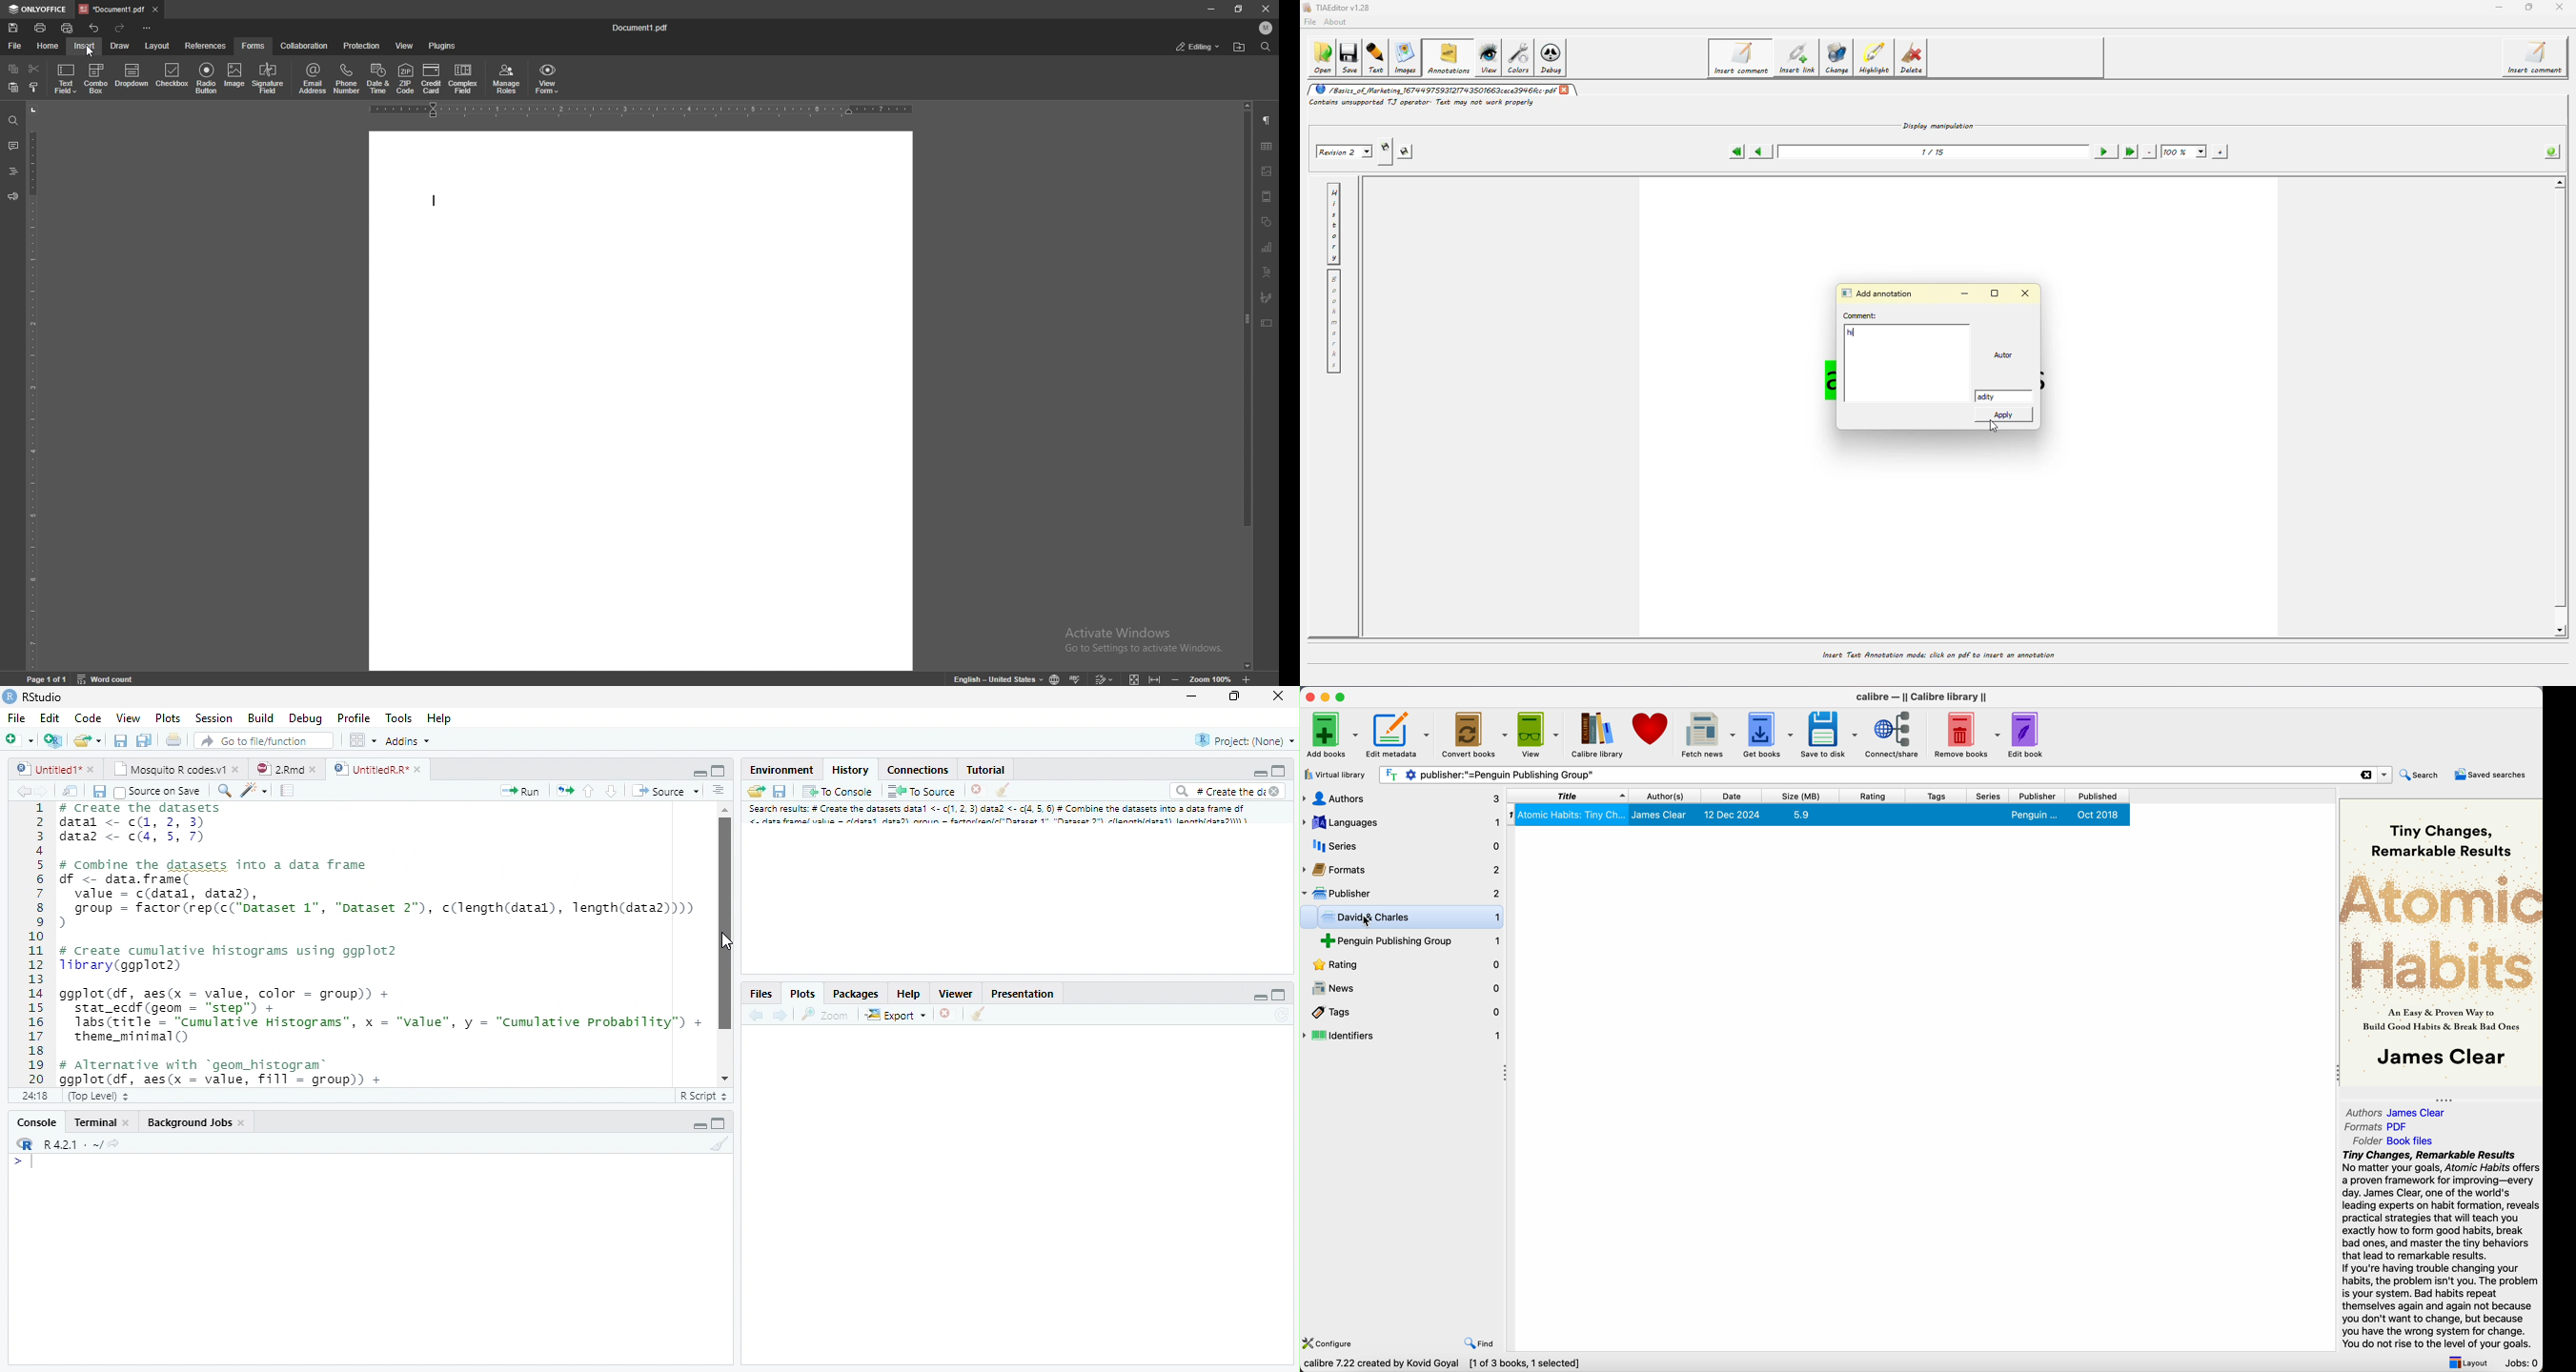 The width and height of the screenshot is (2576, 1372). Describe the element at coordinates (1598, 736) in the screenshot. I see `Calibre library` at that location.